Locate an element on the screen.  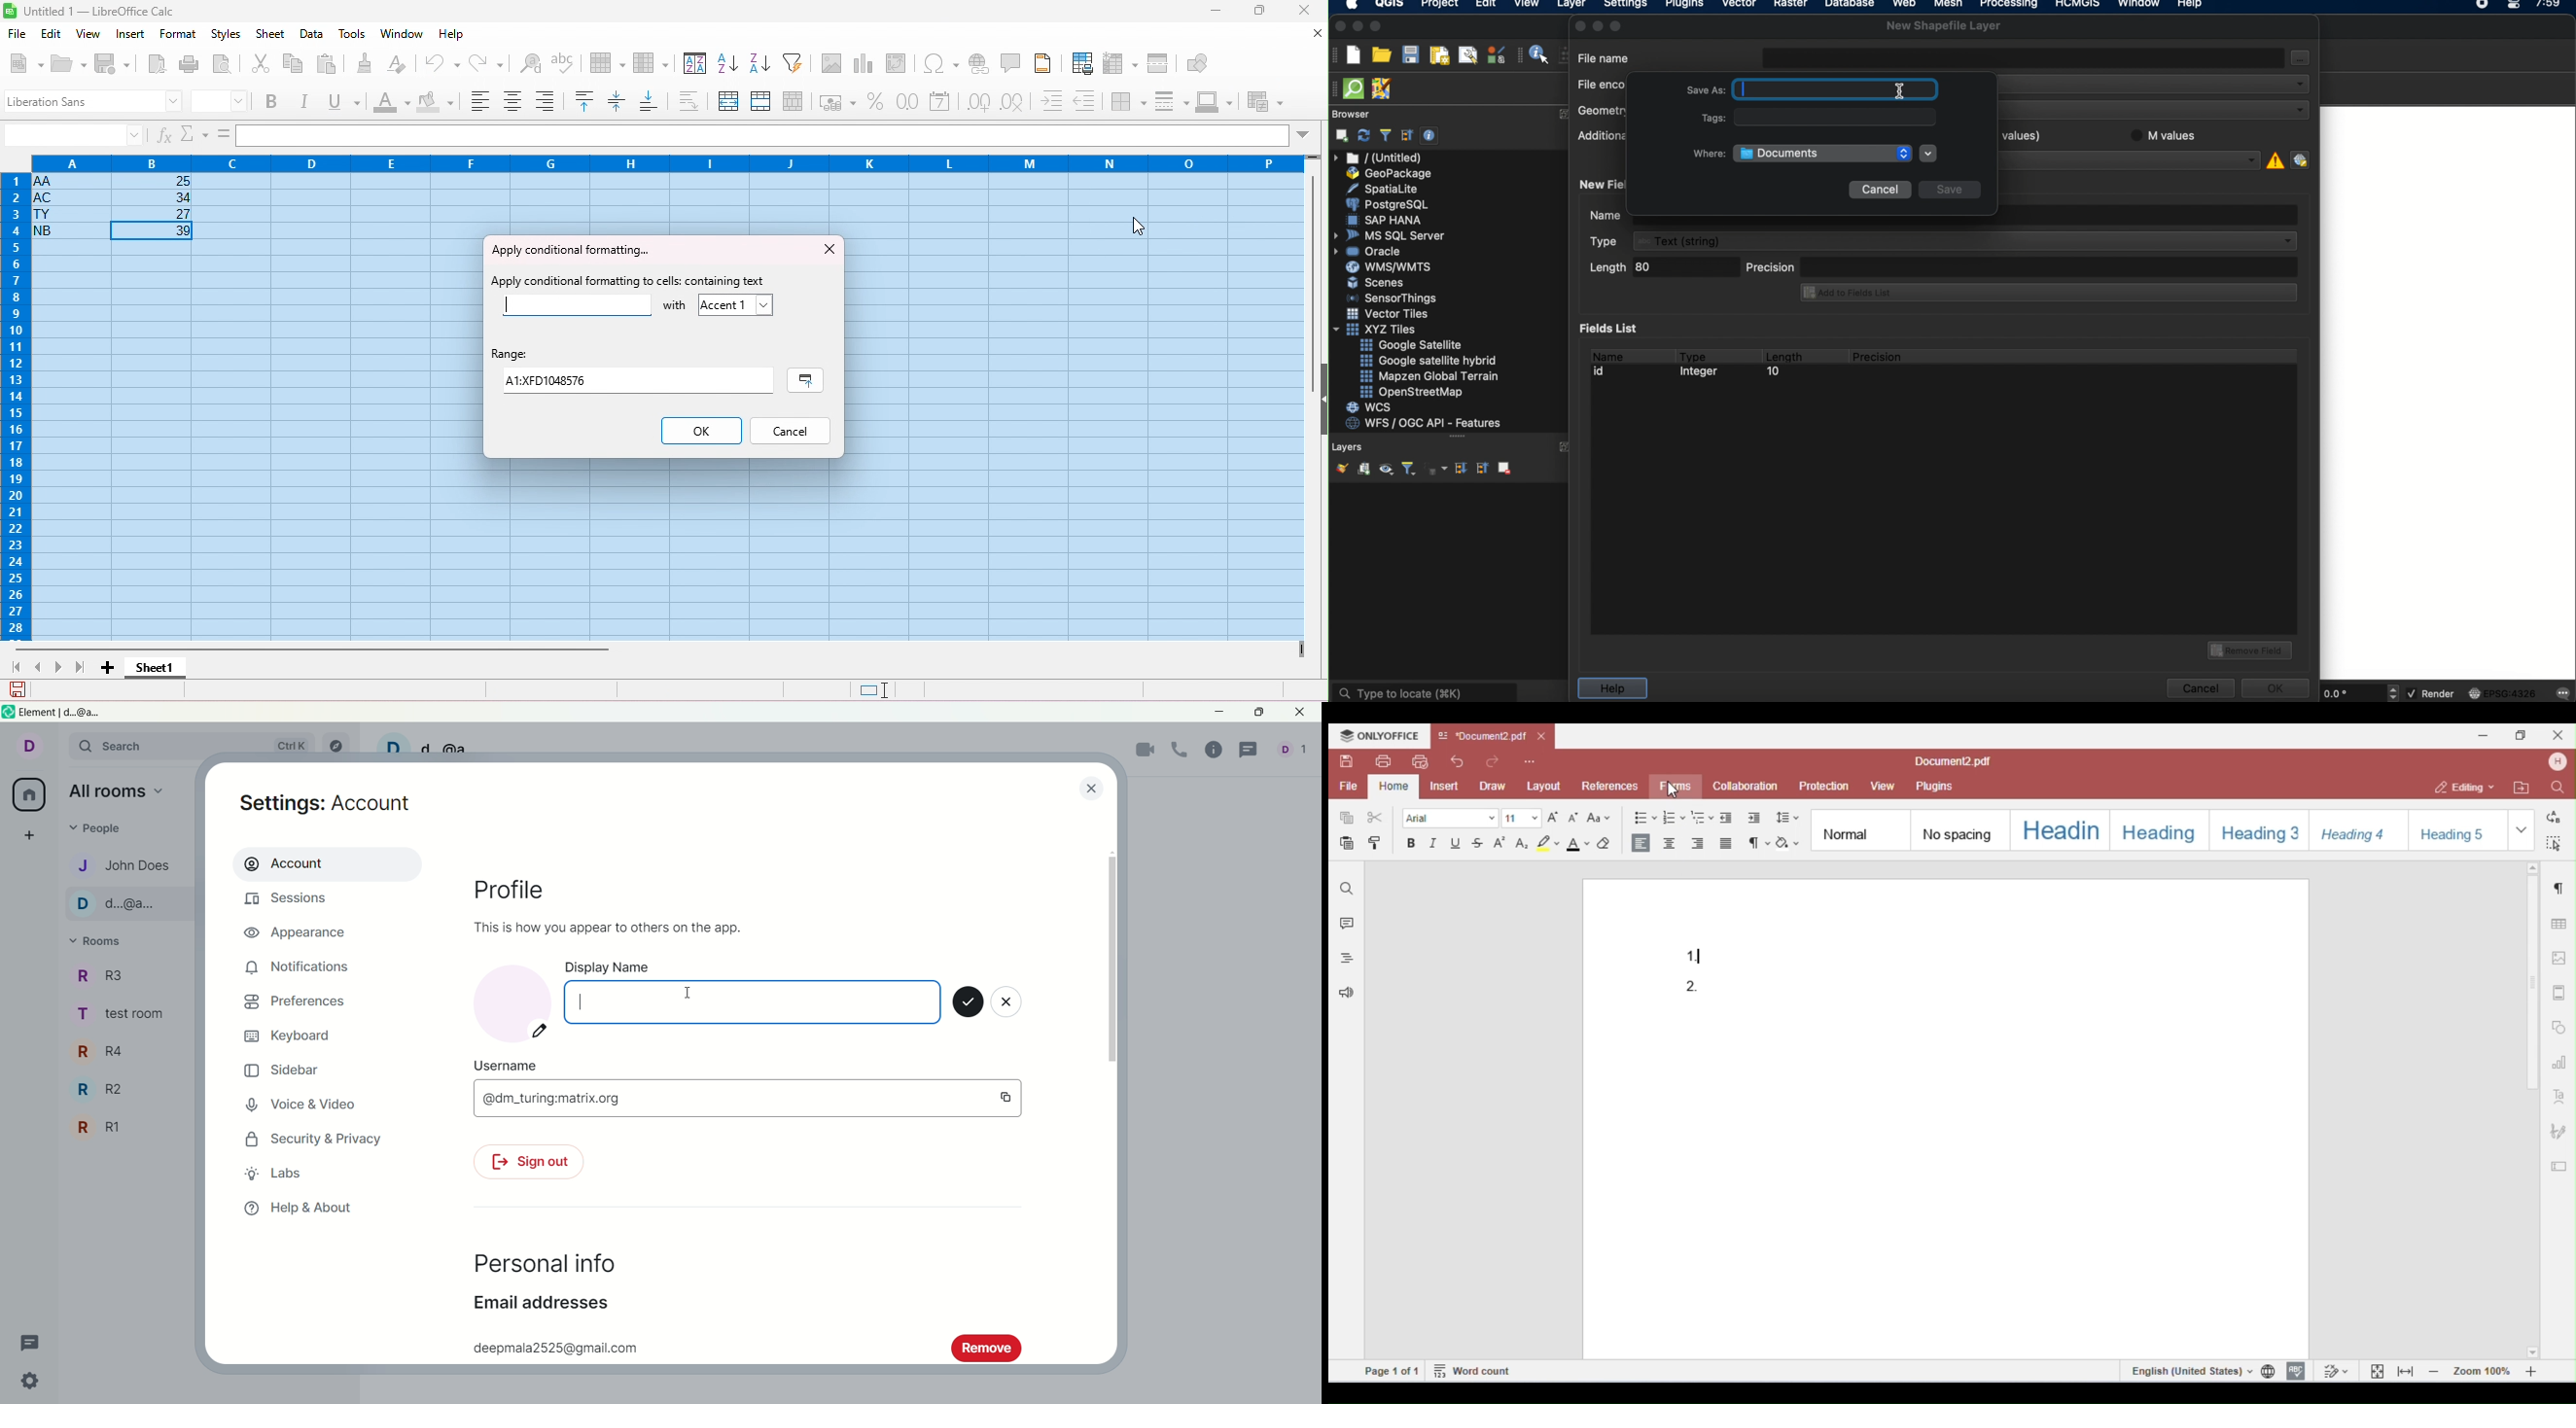
sidebar is located at coordinates (284, 1072).